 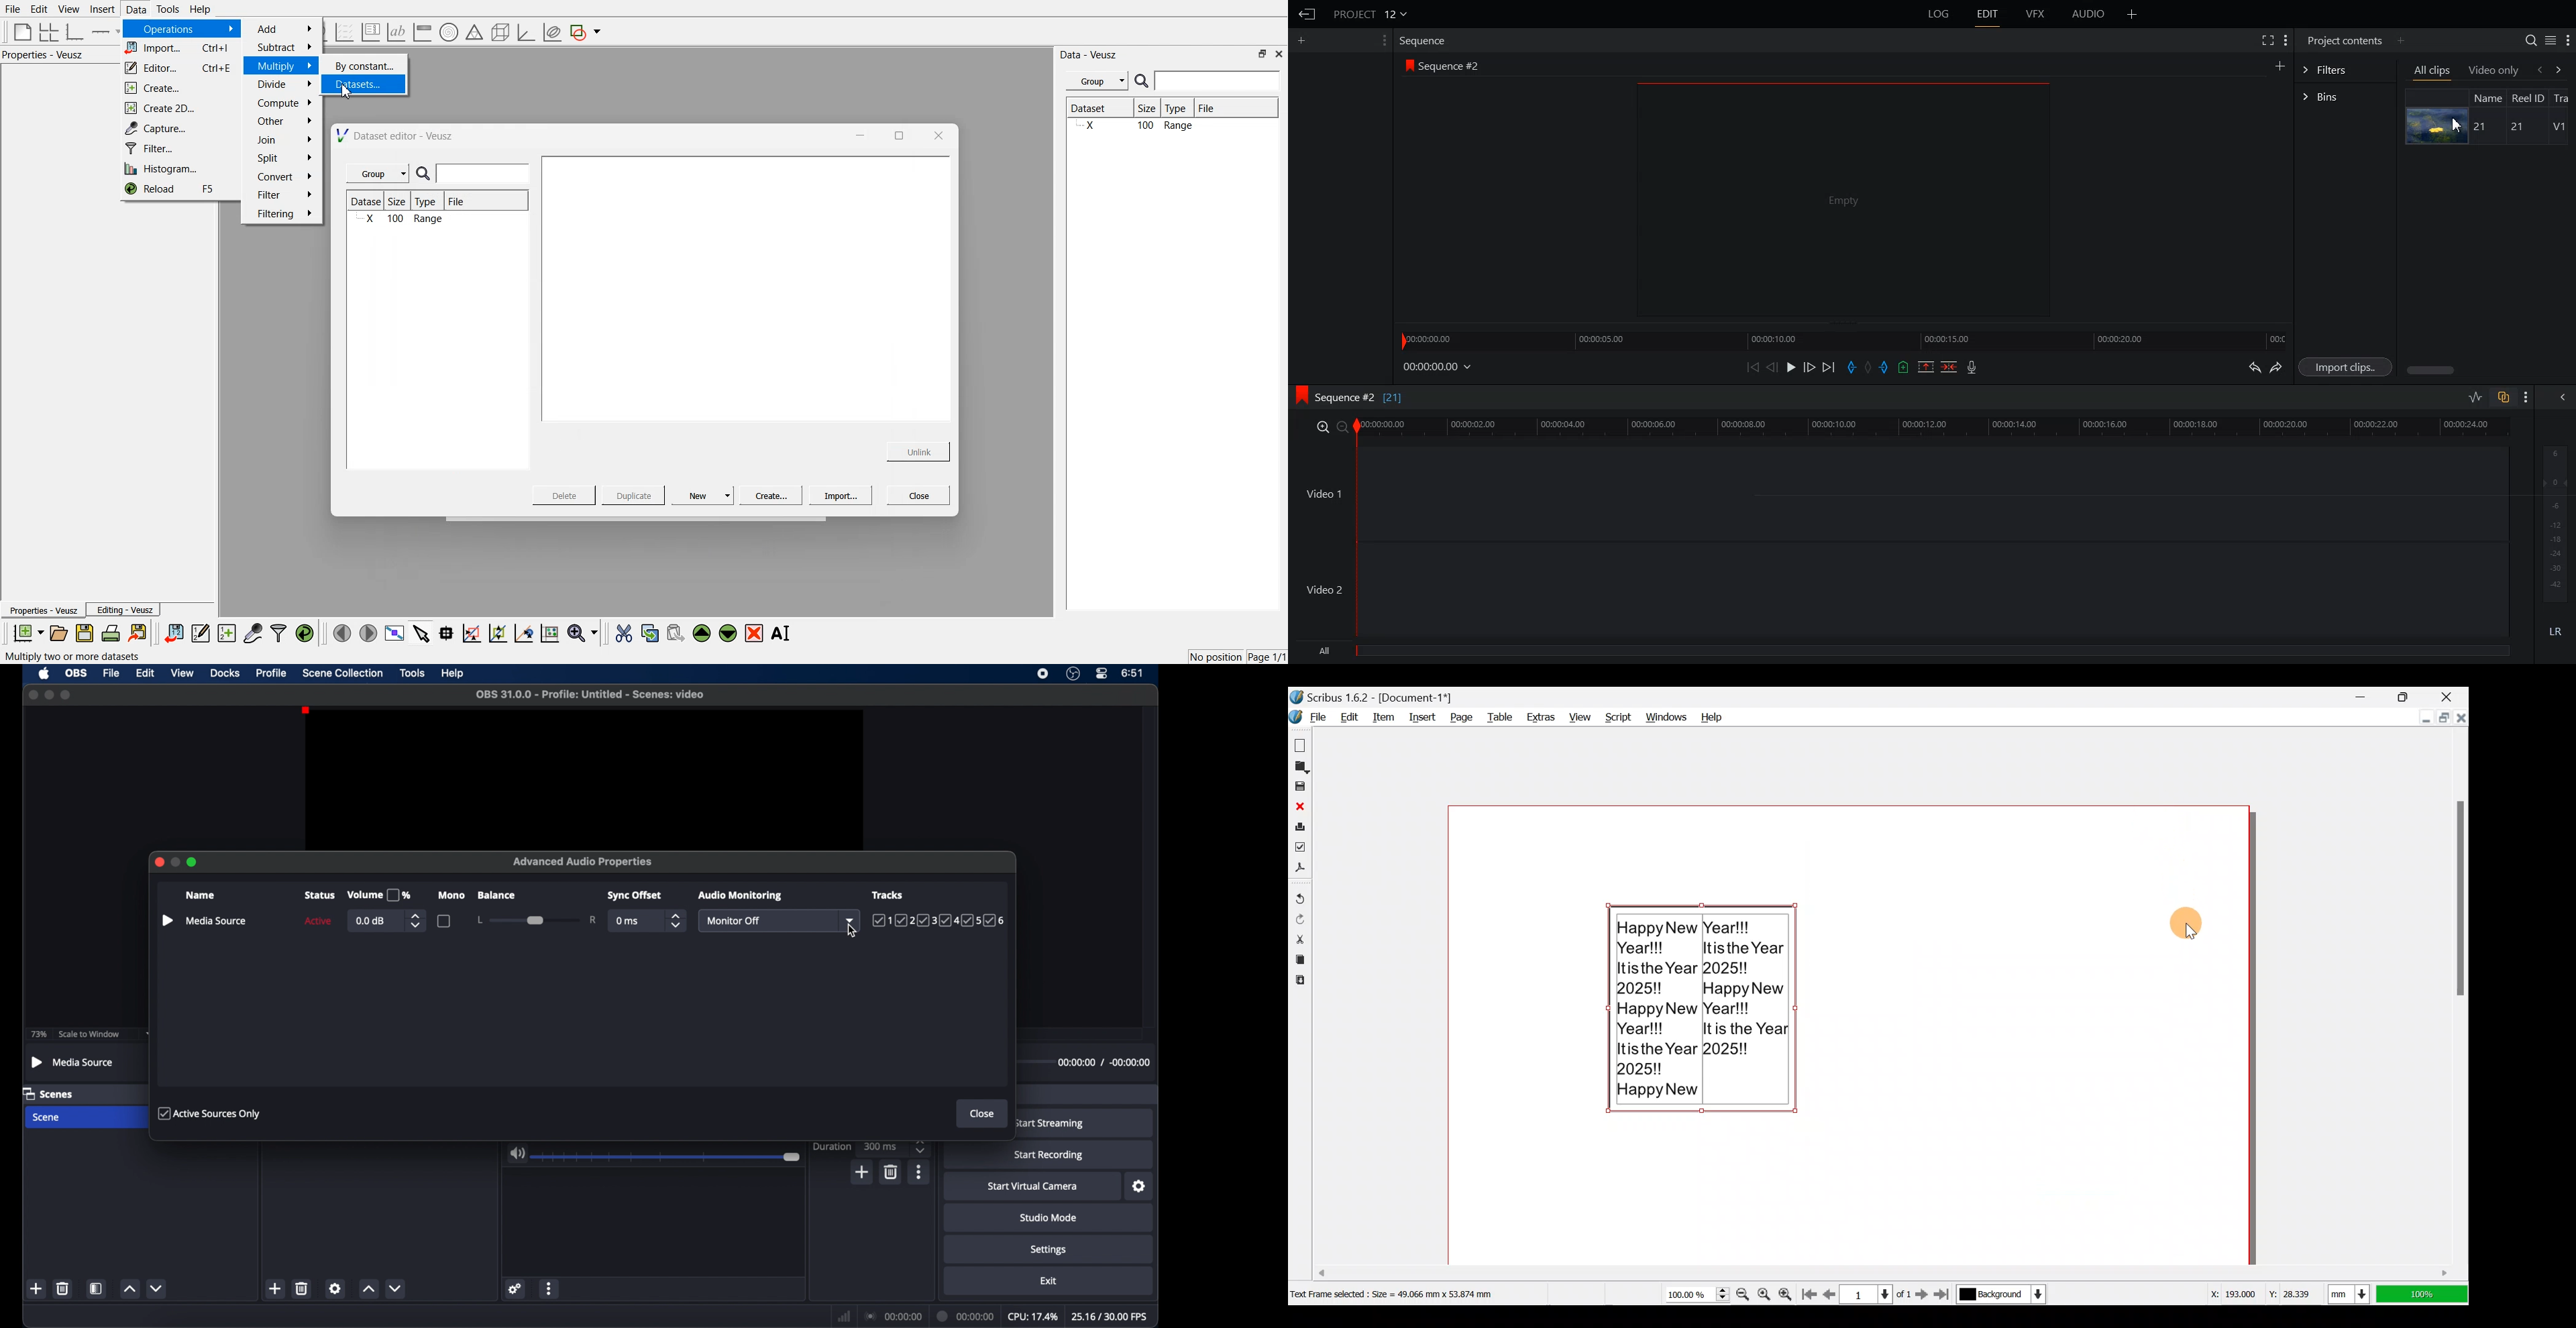 What do you see at coordinates (285, 142) in the screenshot?
I see `Join` at bounding box center [285, 142].